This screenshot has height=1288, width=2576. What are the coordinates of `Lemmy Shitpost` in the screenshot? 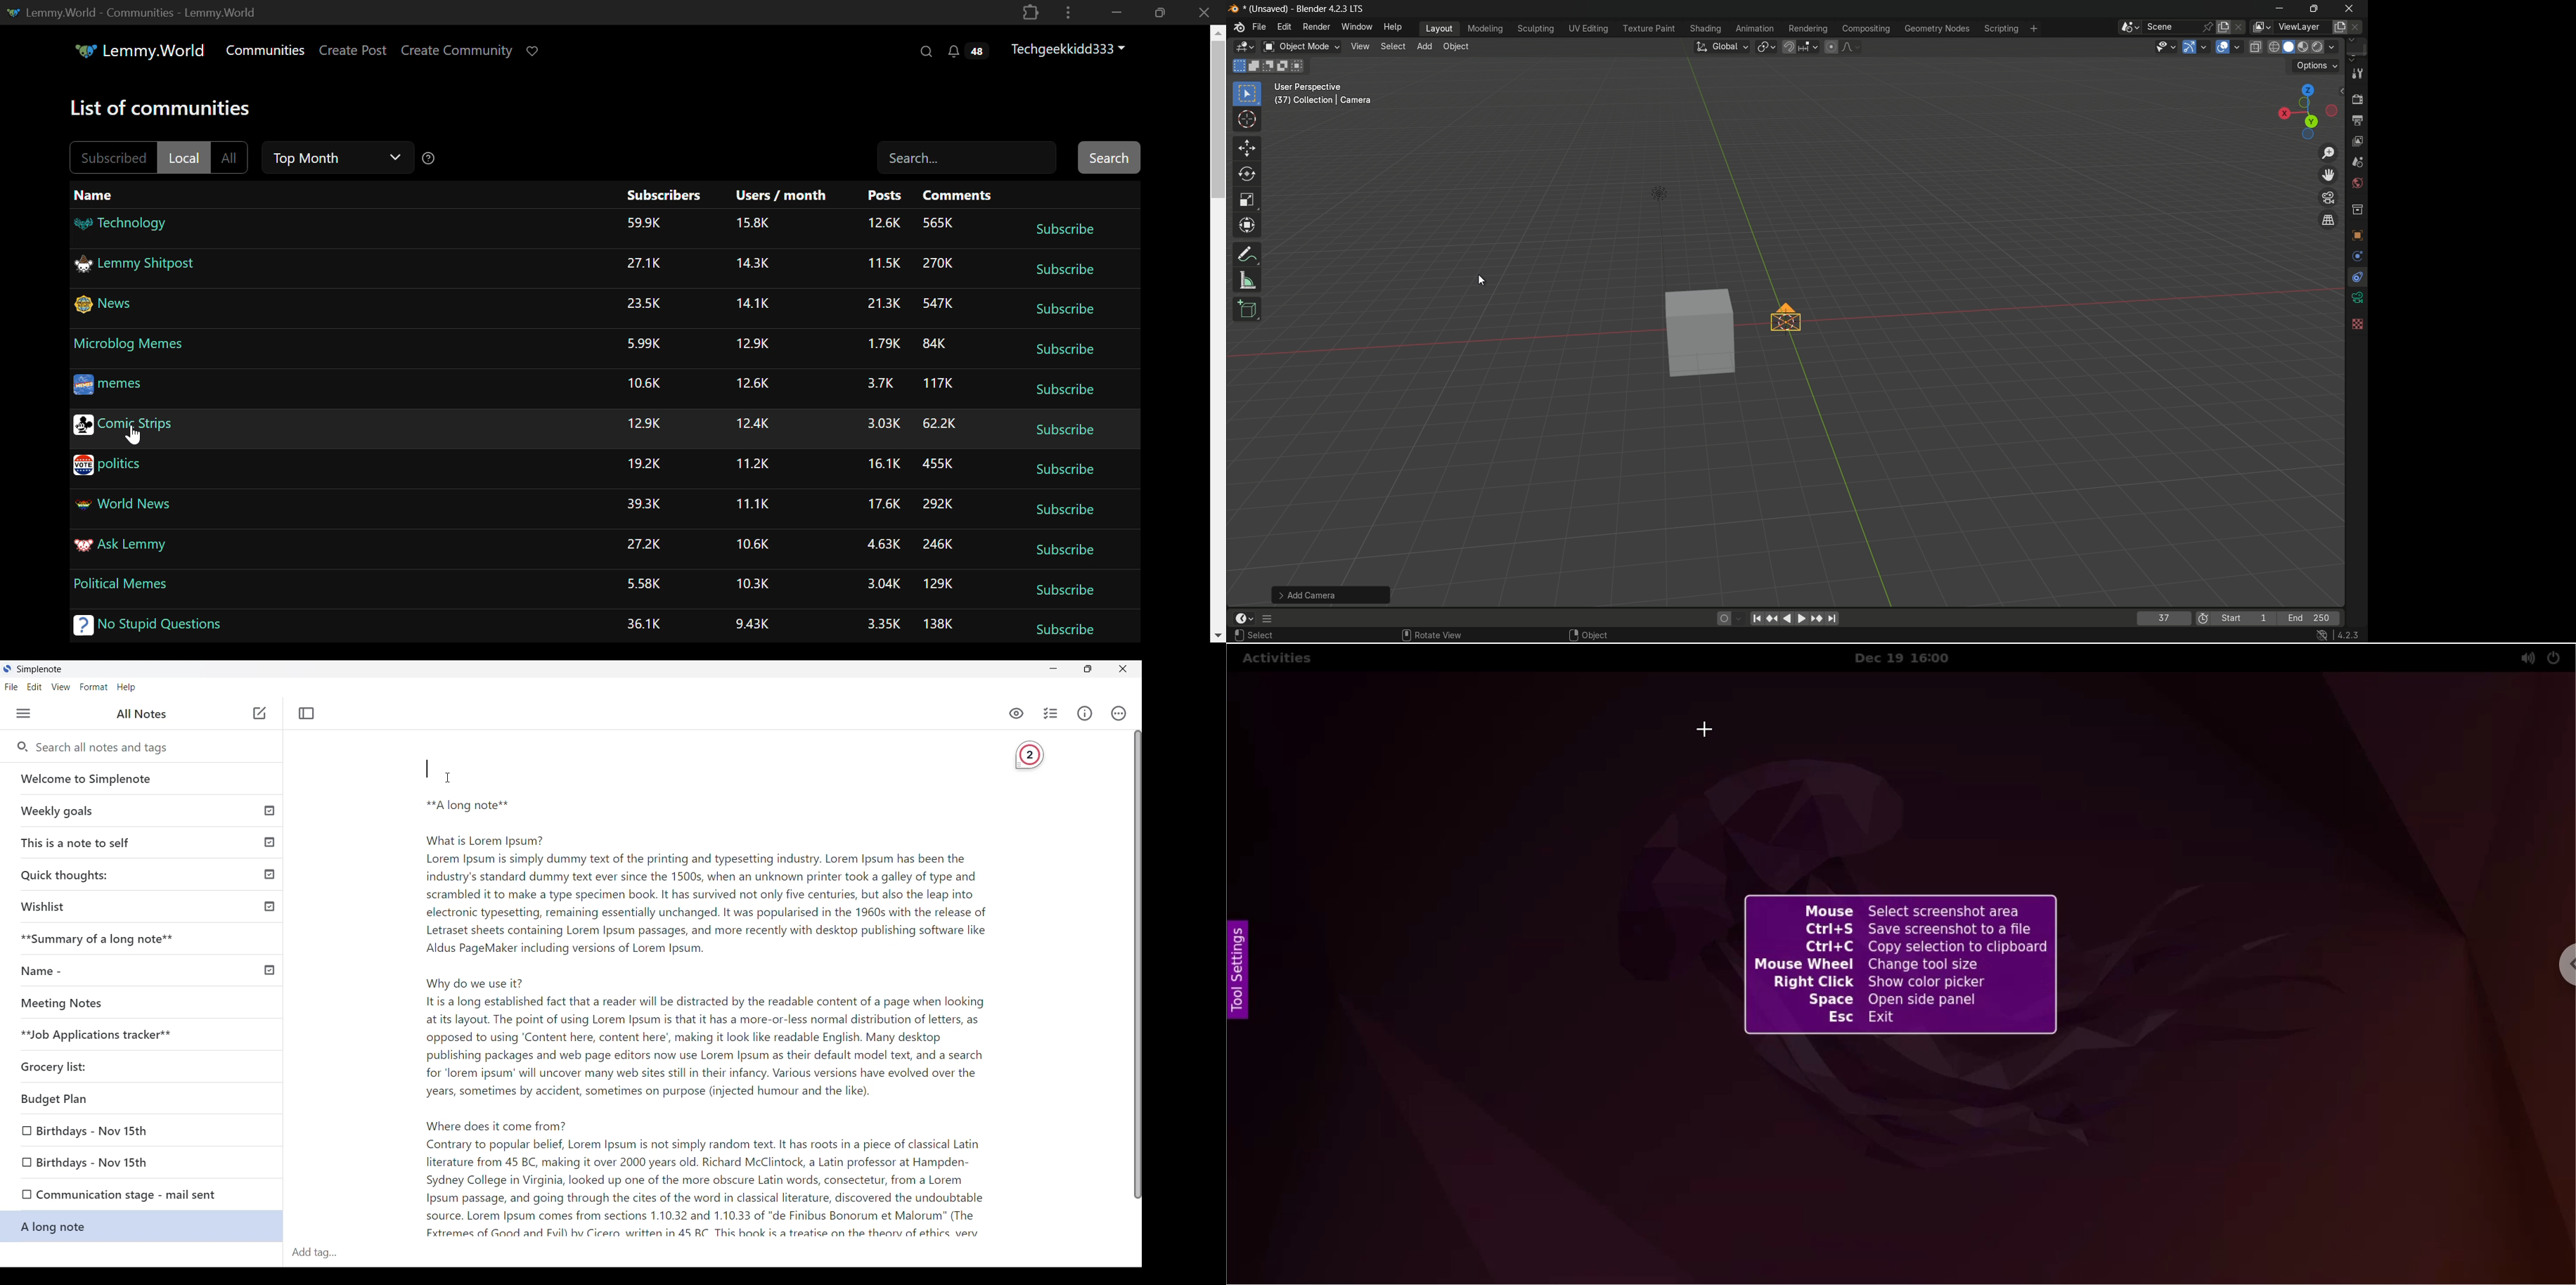 It's located at (137, 265).